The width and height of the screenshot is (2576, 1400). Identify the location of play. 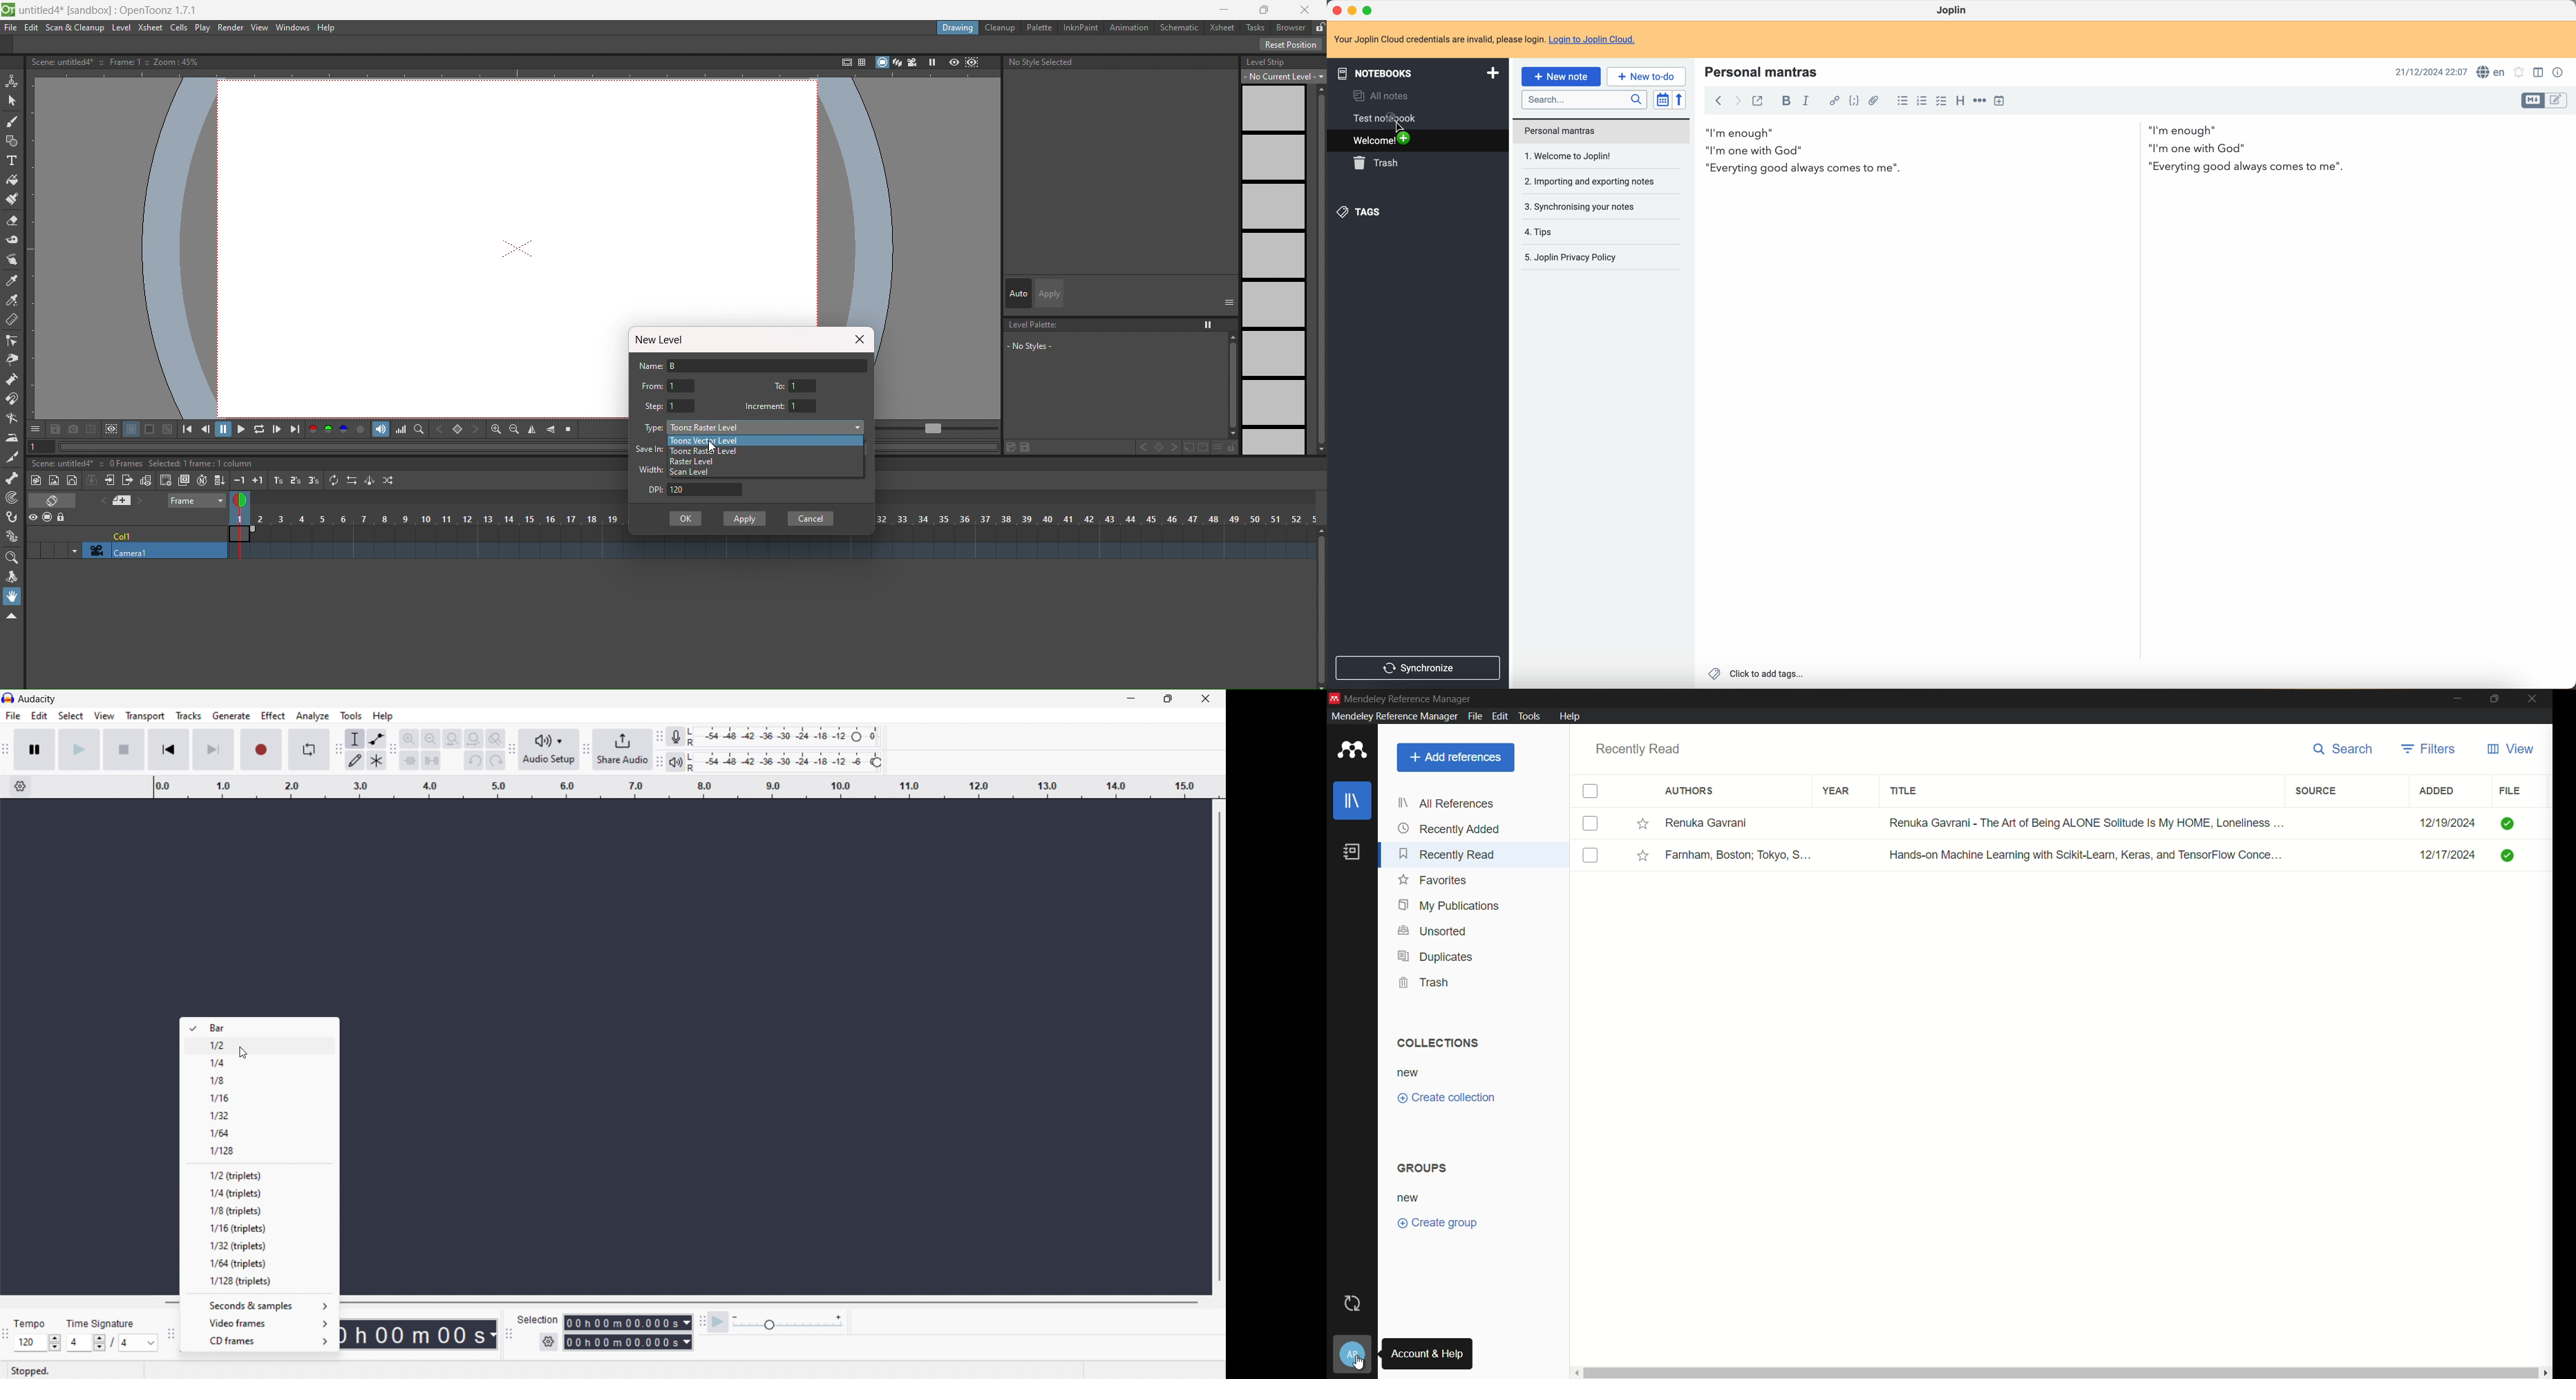
(78, 750).